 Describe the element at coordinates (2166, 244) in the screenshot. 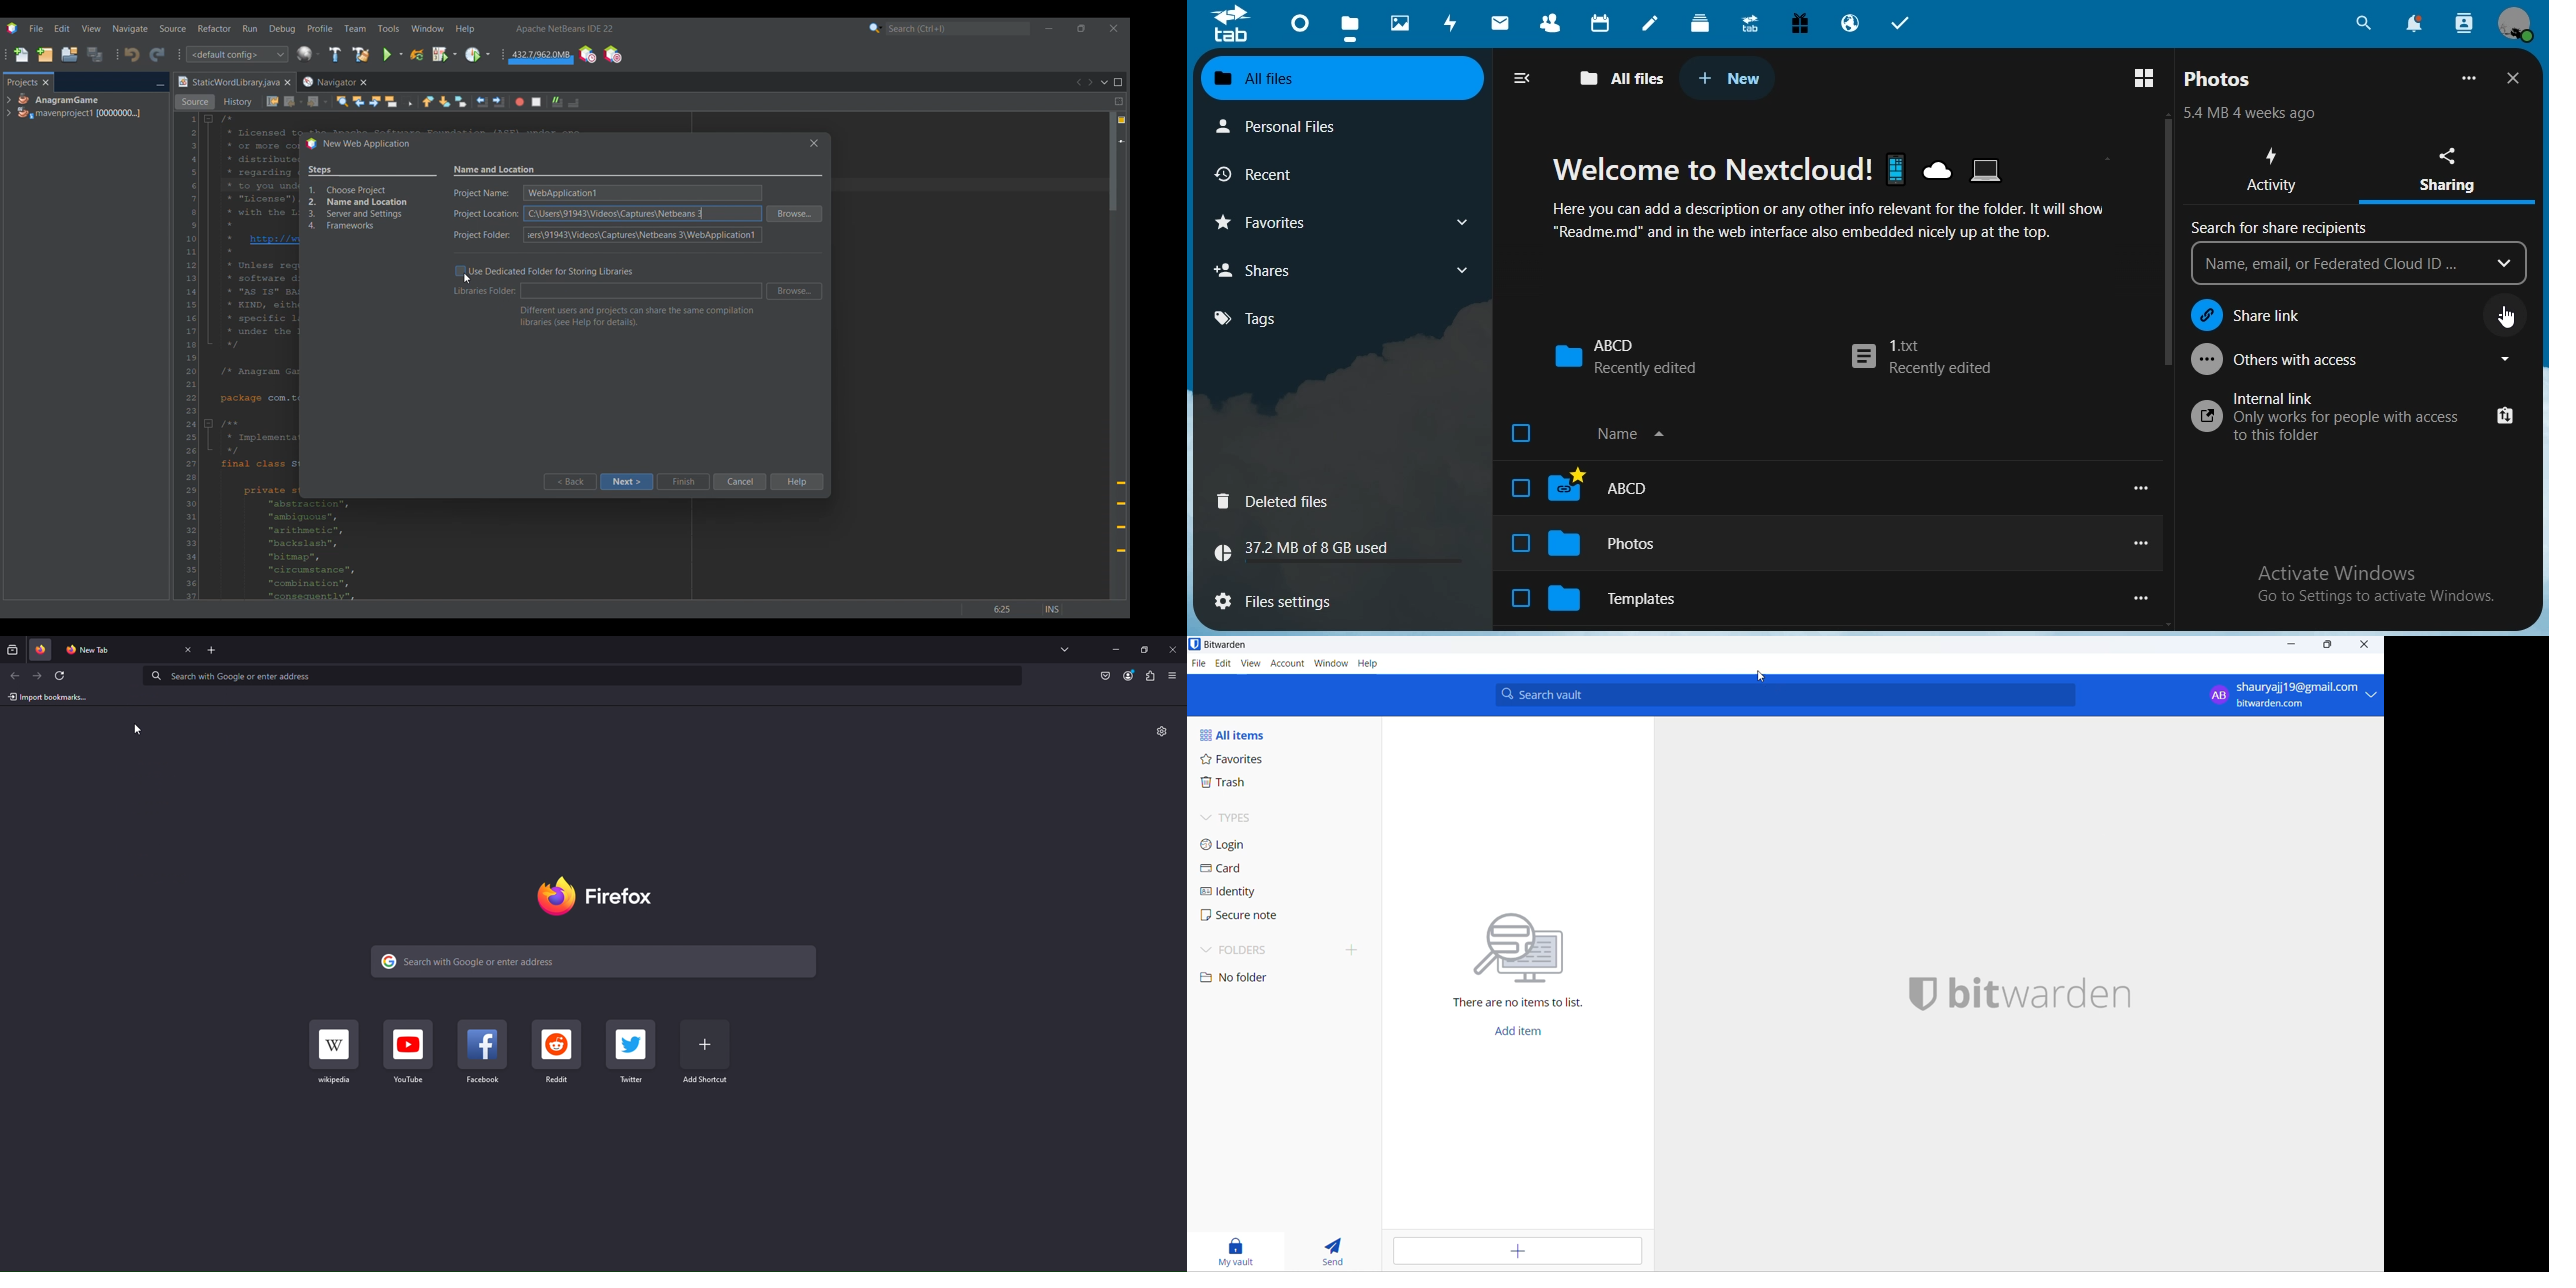

I see `scroll bar` at that location.